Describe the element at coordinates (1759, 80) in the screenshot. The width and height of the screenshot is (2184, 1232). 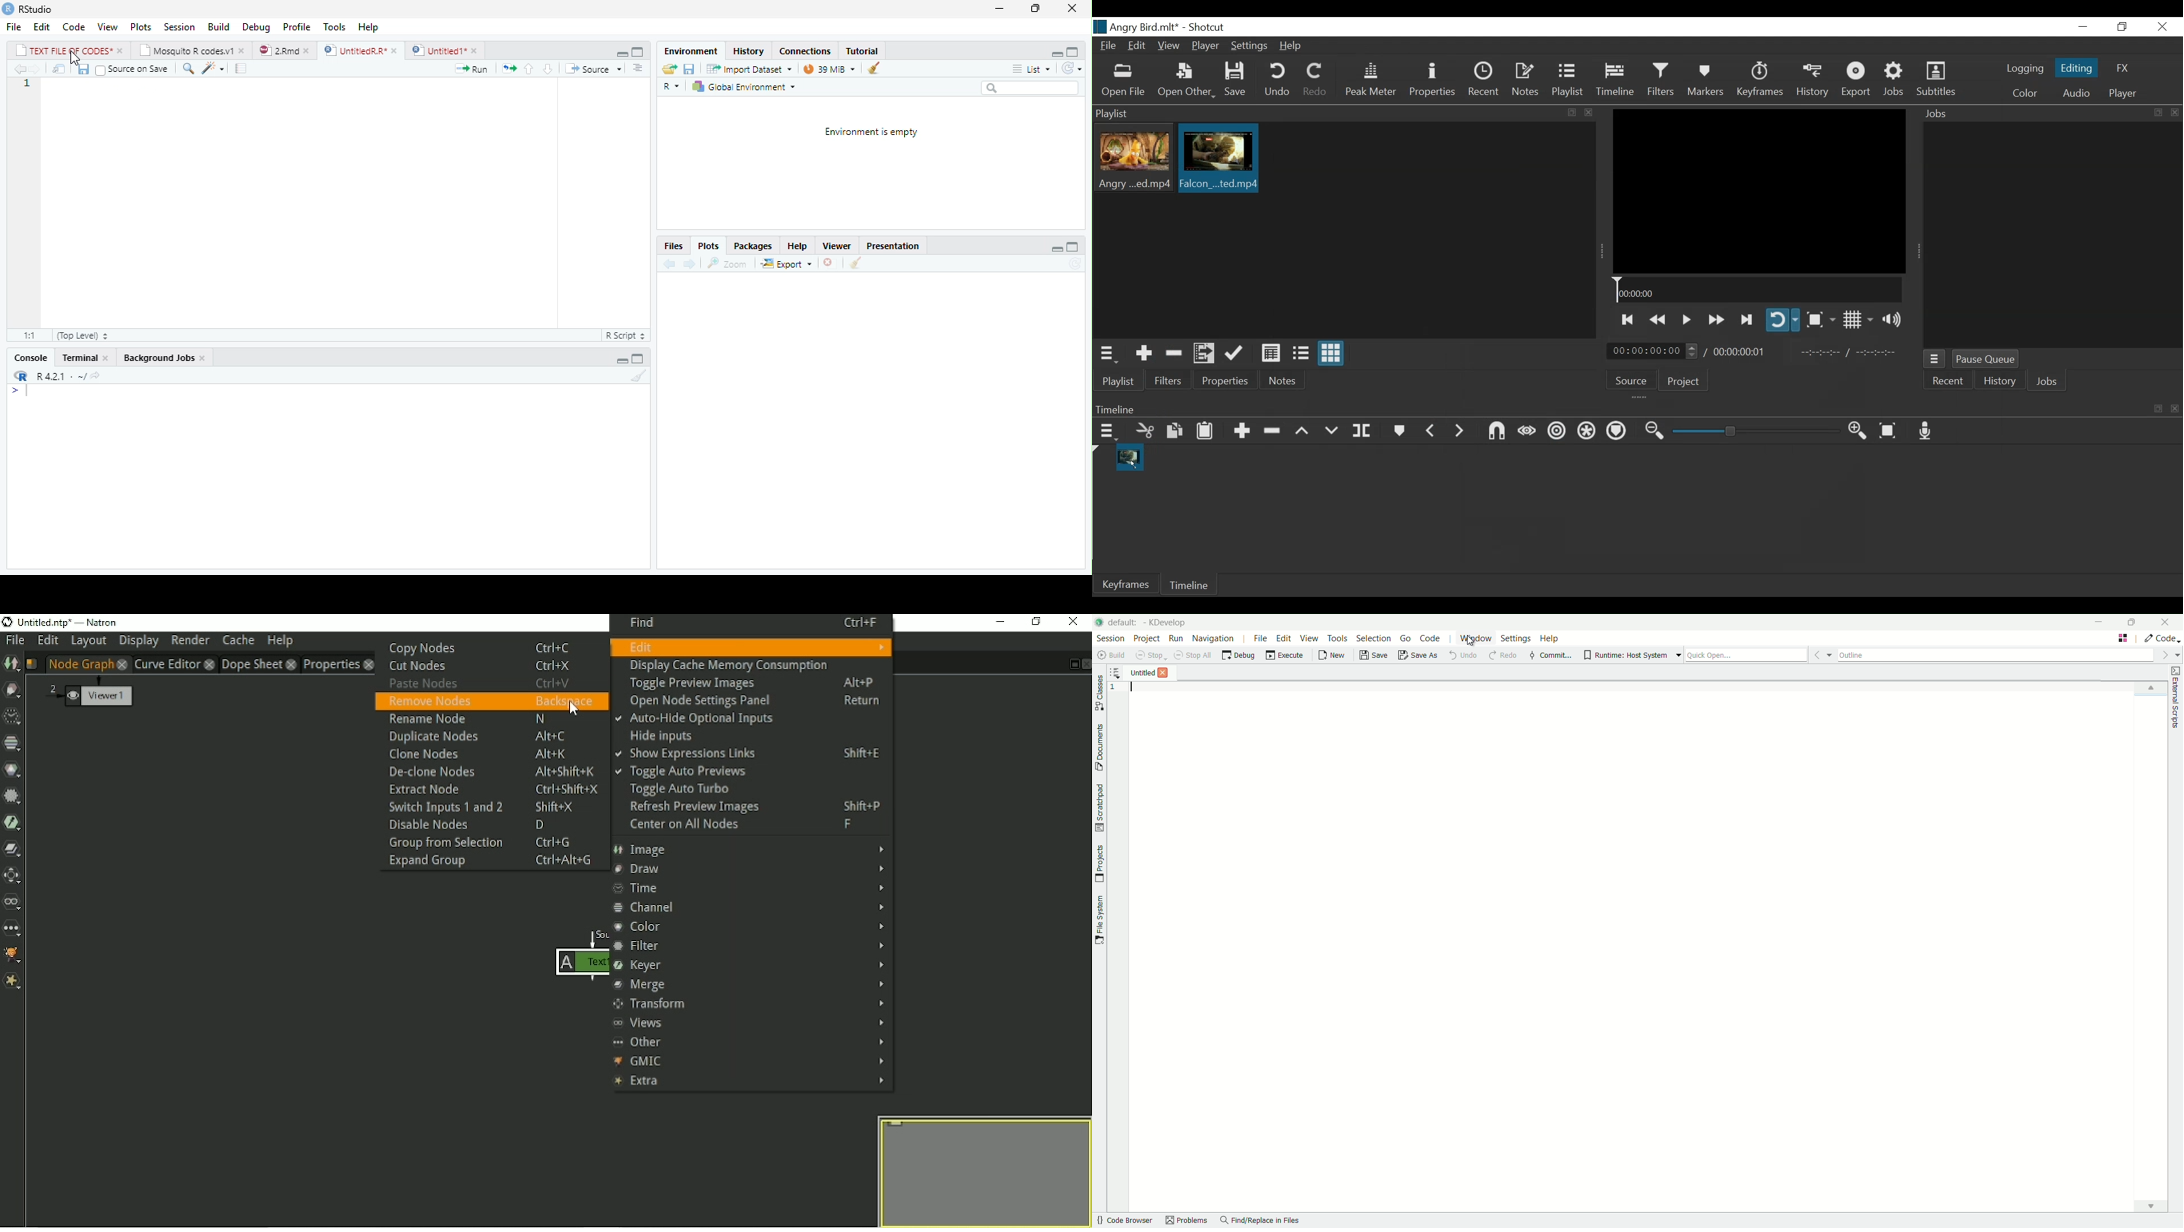
I see `Keyframes` at that location.